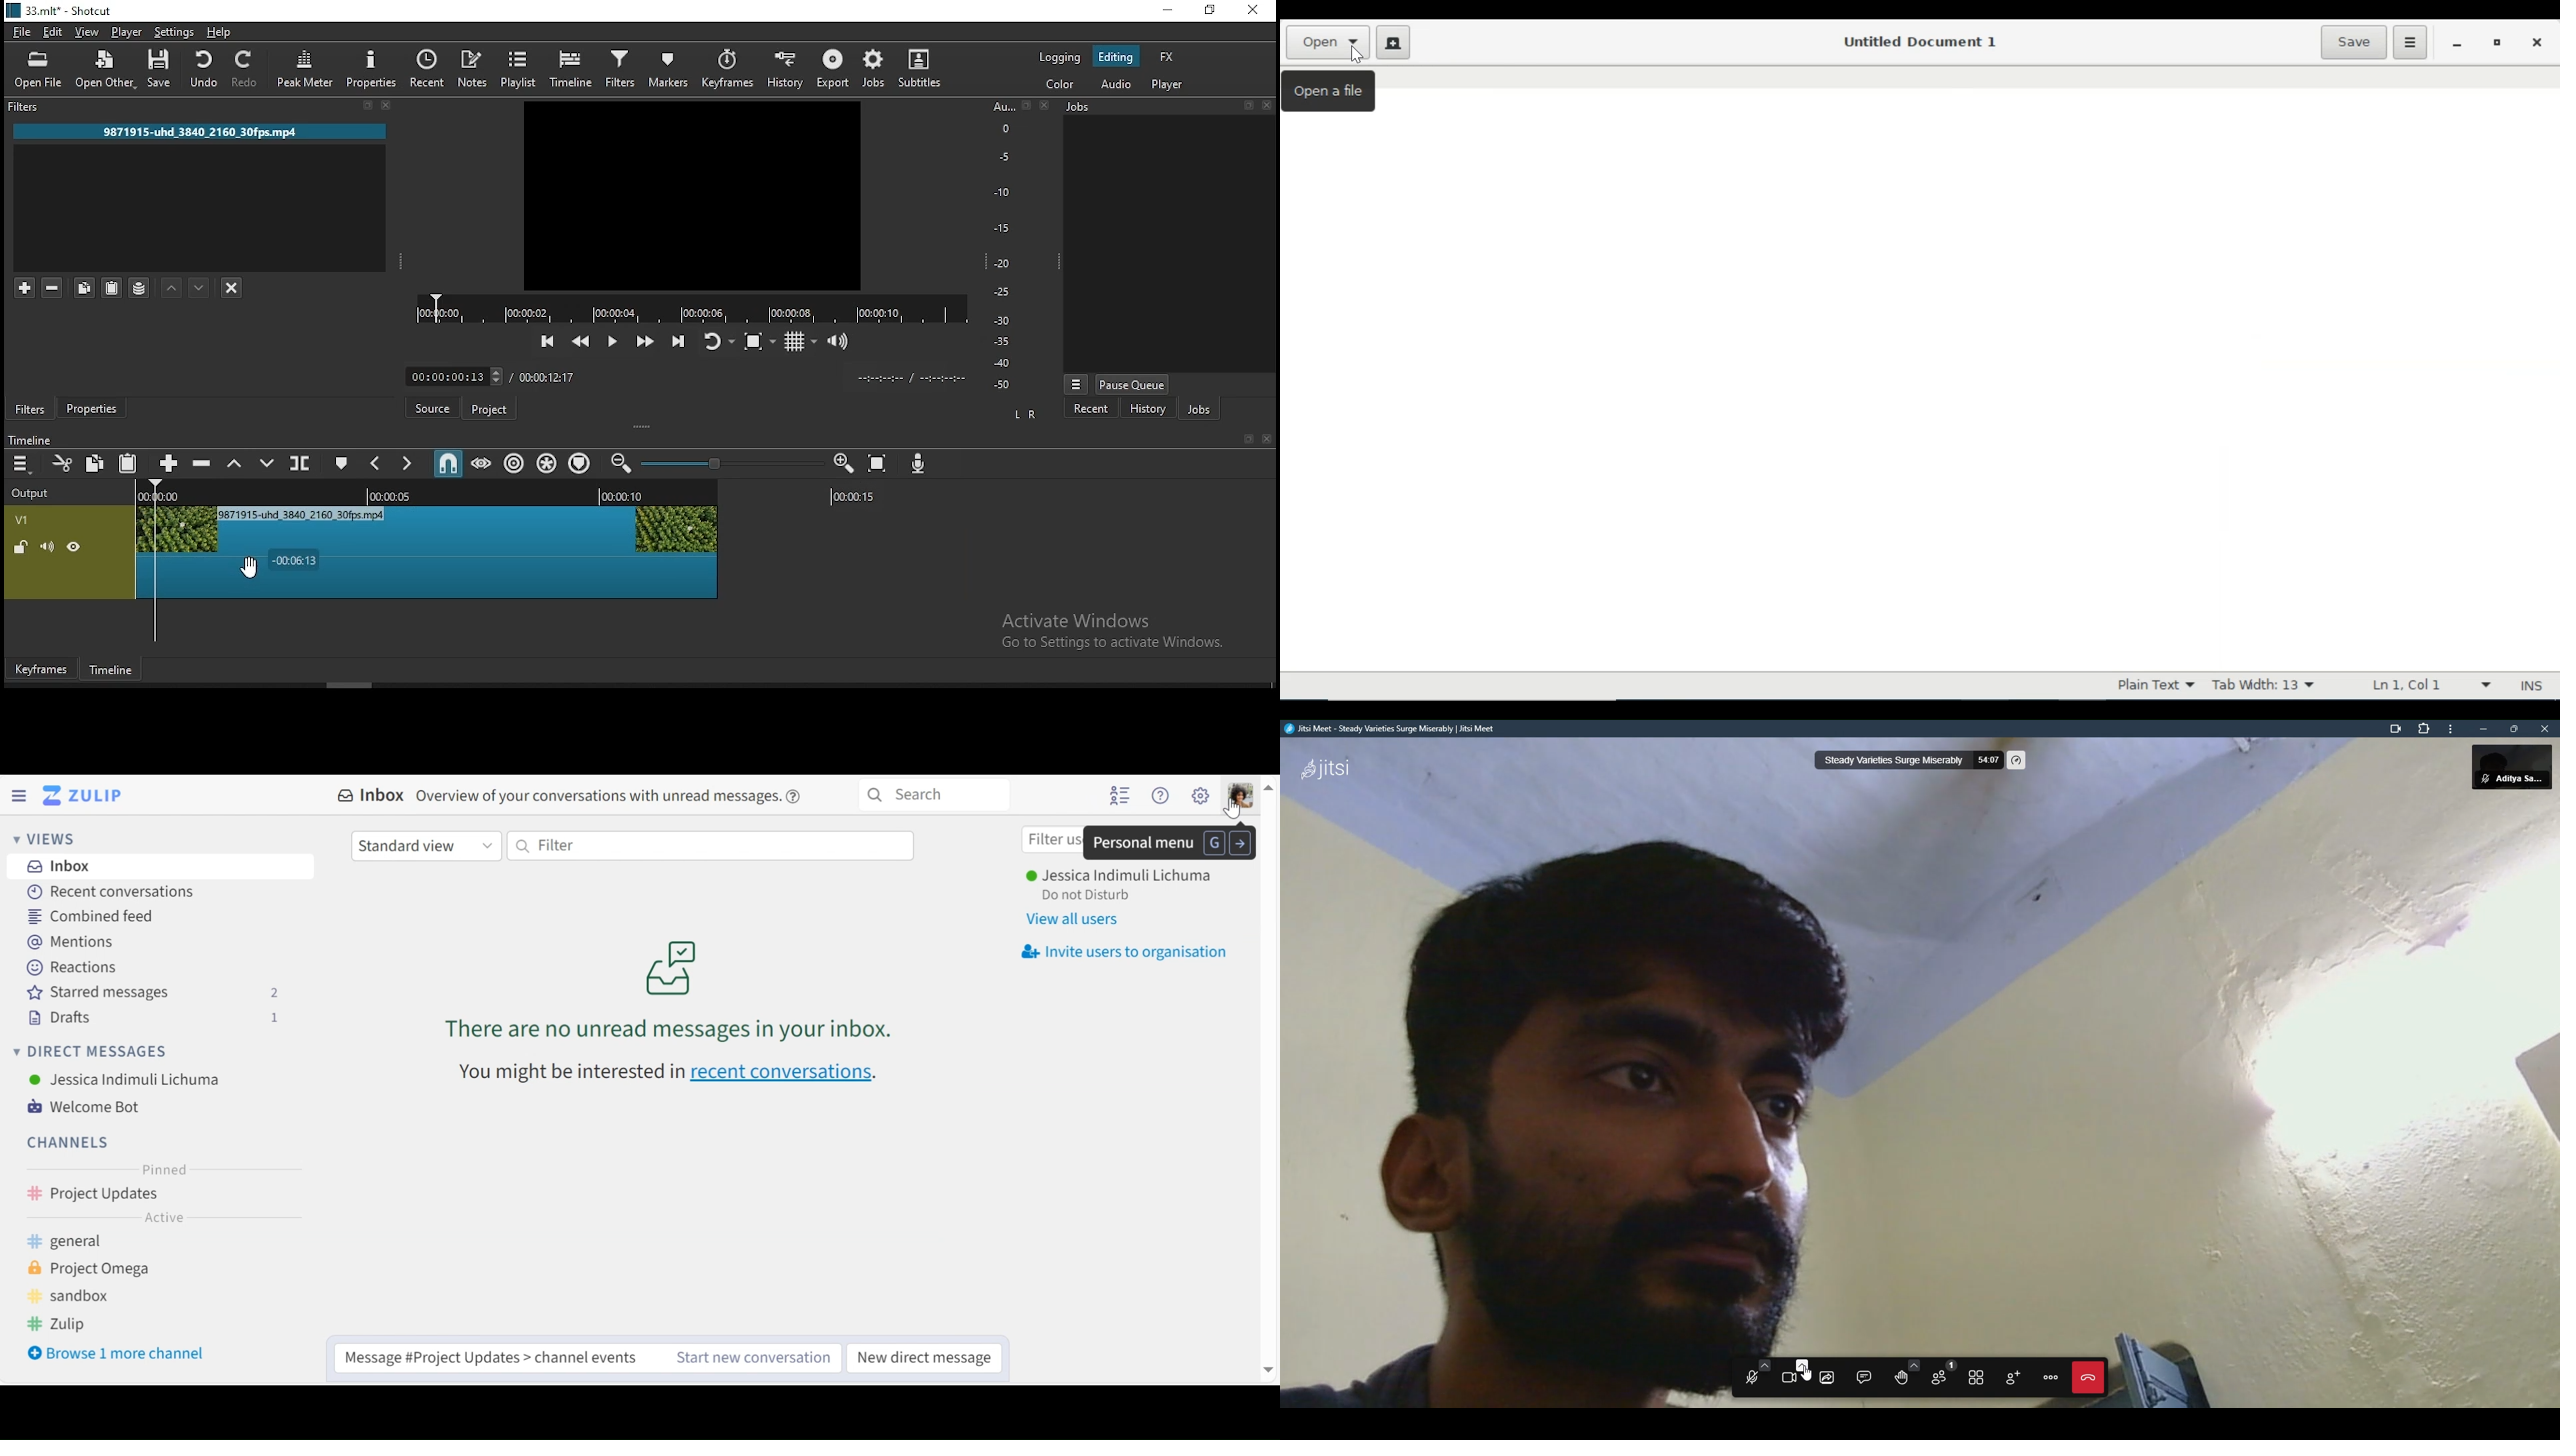  What do you see at coordinates (202, 131) in the screenshot?
I see `9871915-uhd 3840 2160_30fps.mp4` at bounding box center [202, 131].